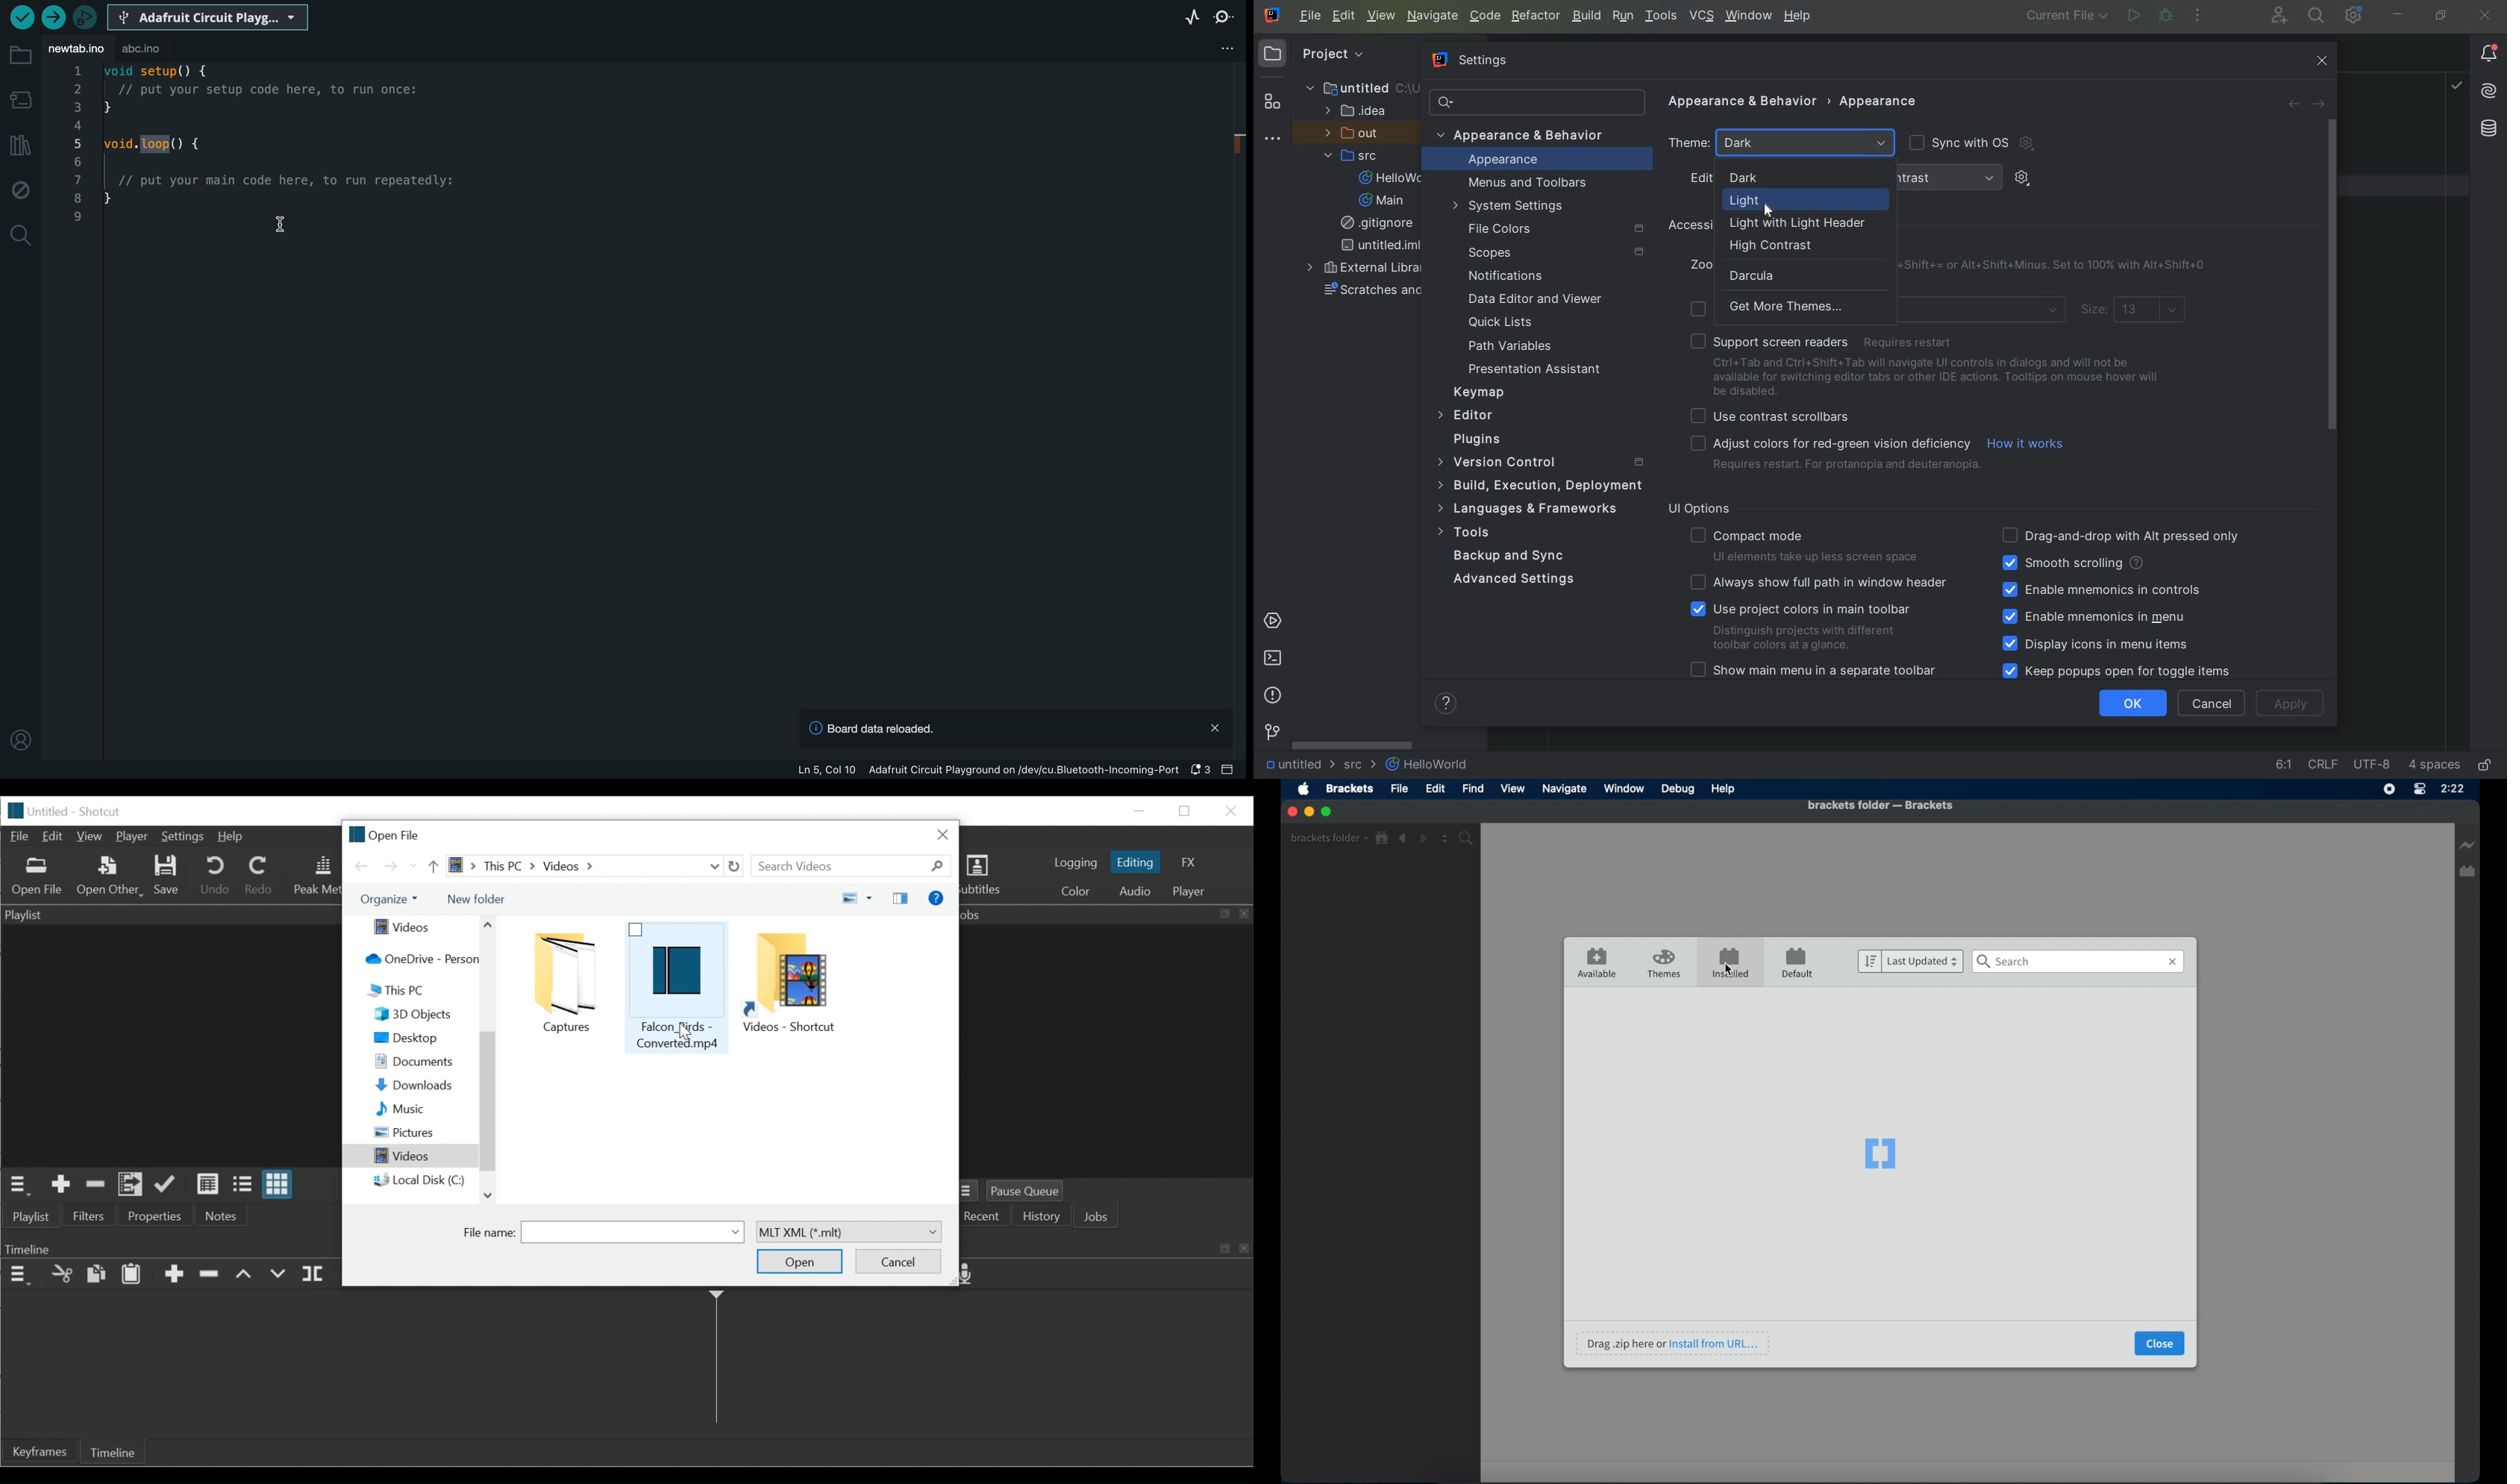 Image resolution: width=2520 pixels, height=1484 pixels. Describe the element at coordinates (902, 898) in the screenshot. I see `Show the preview pane` at that location.